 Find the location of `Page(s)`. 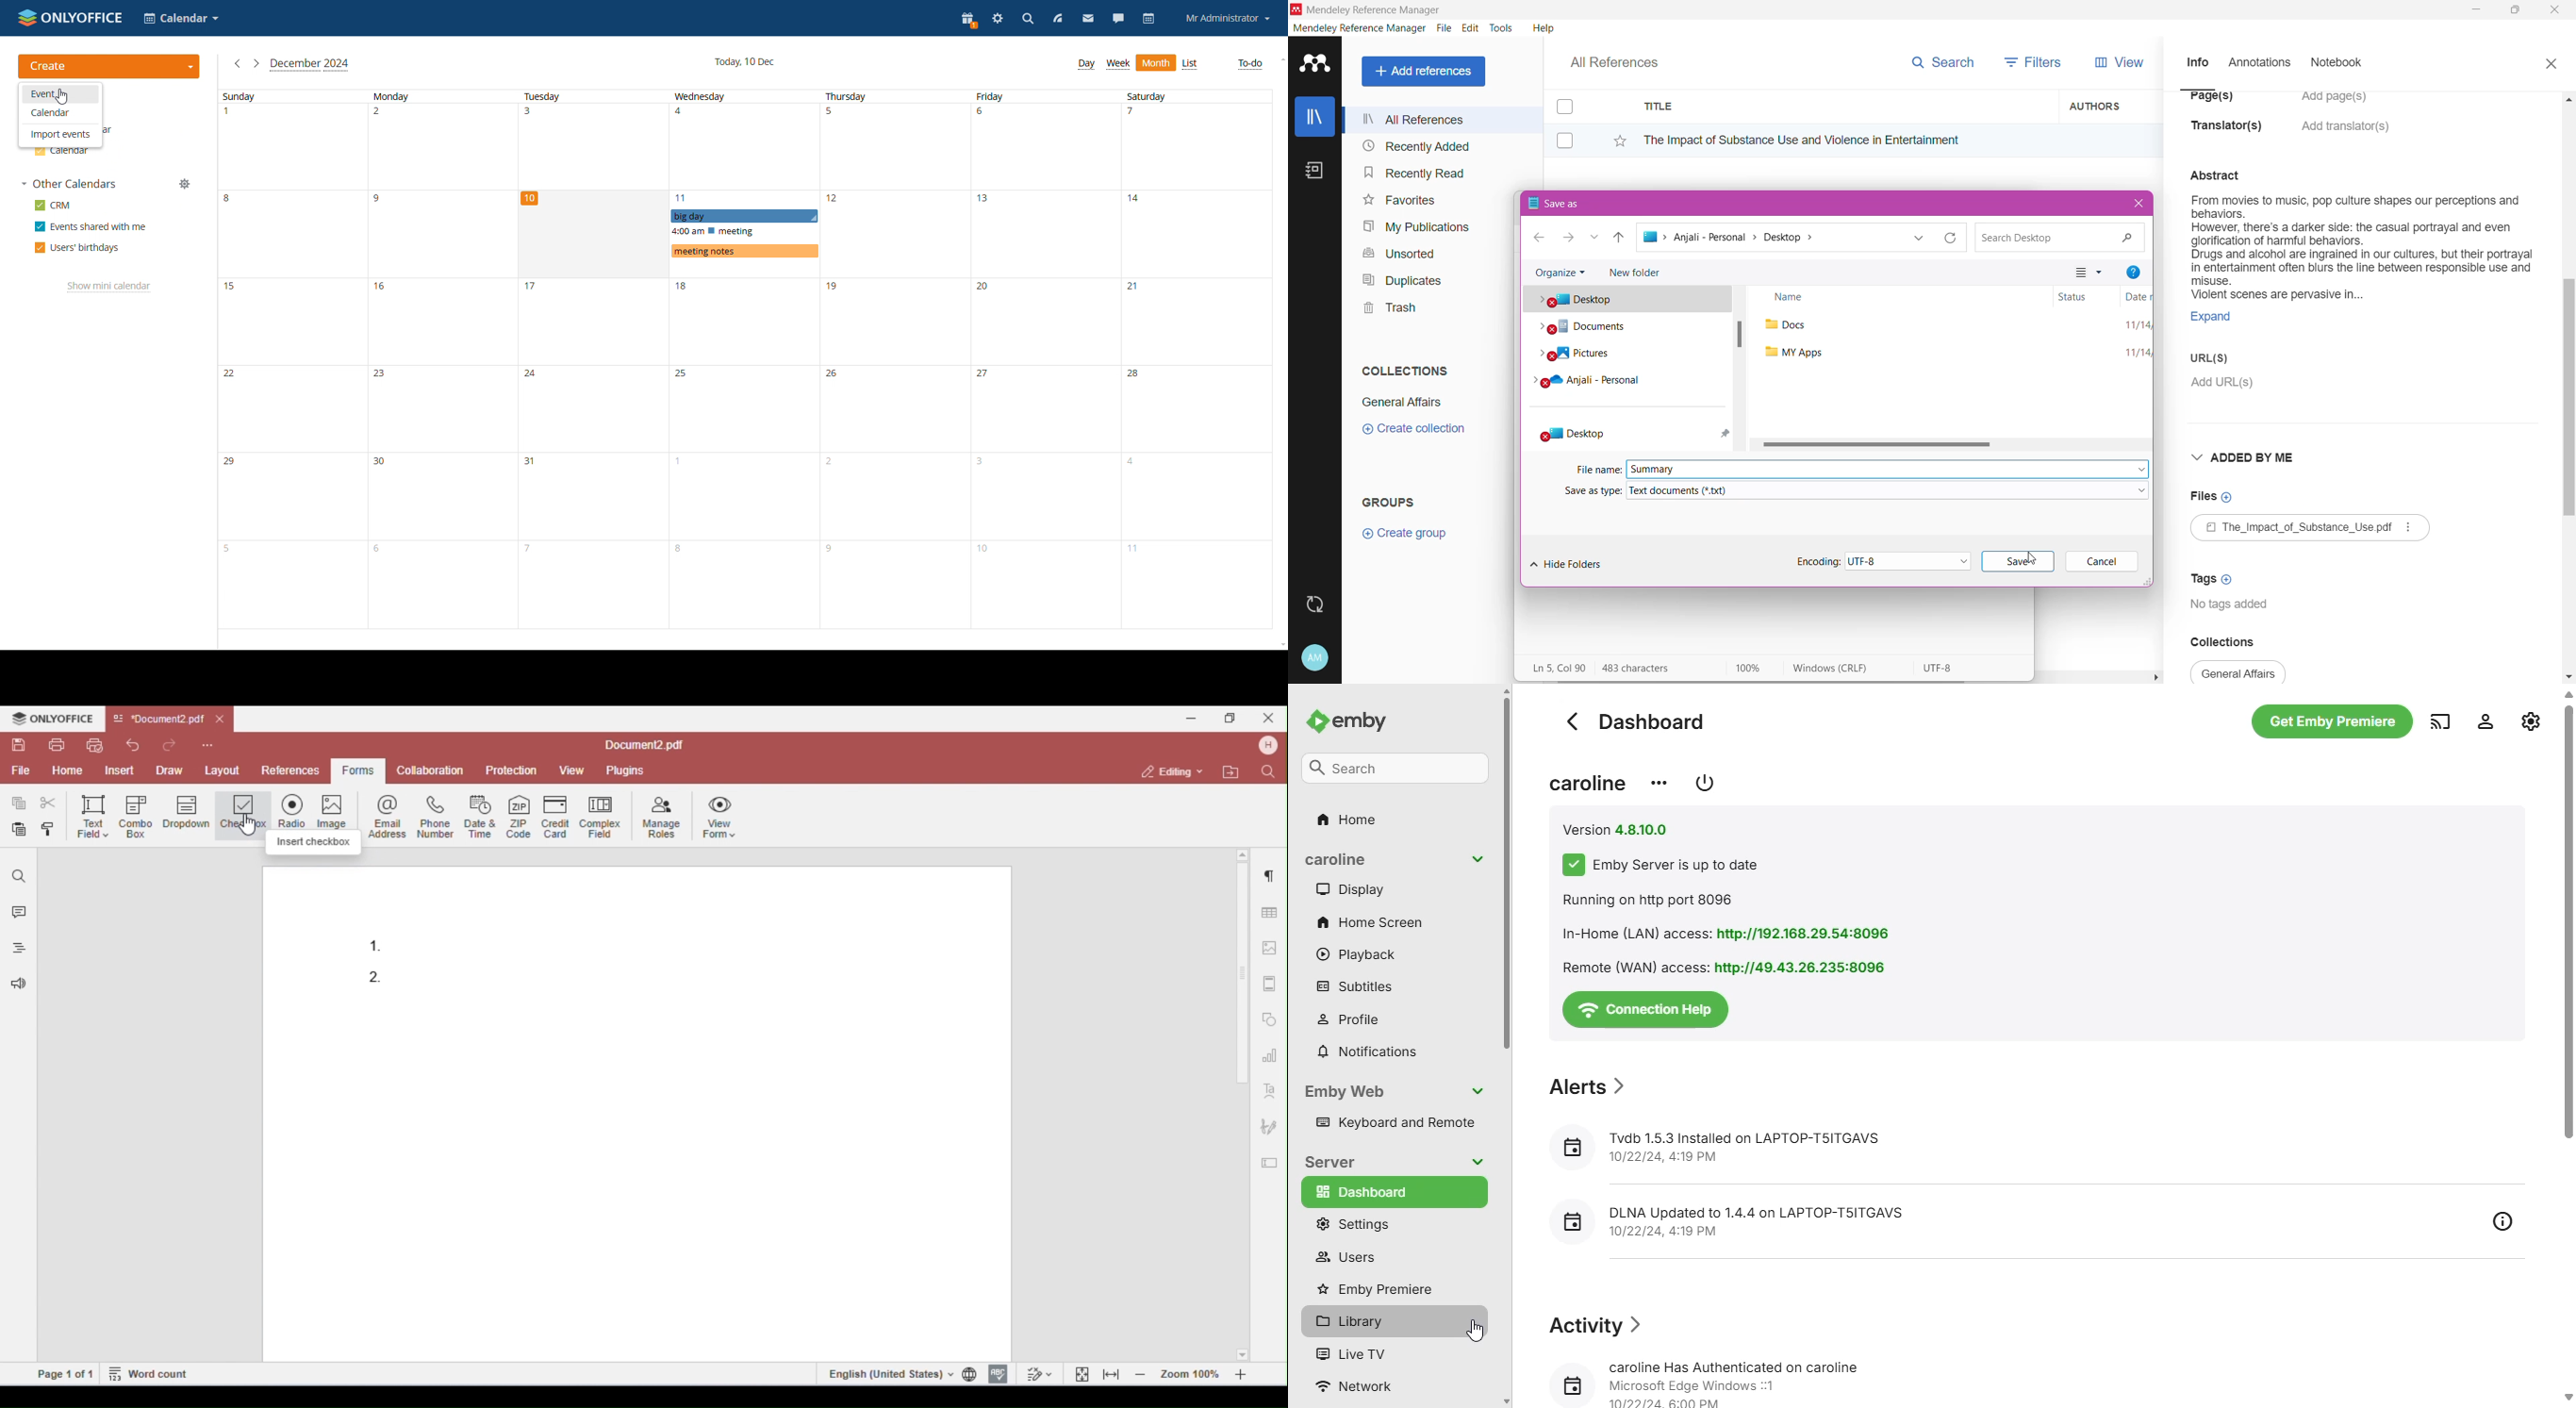

Page(s) is located at coordinates (2210, 101).